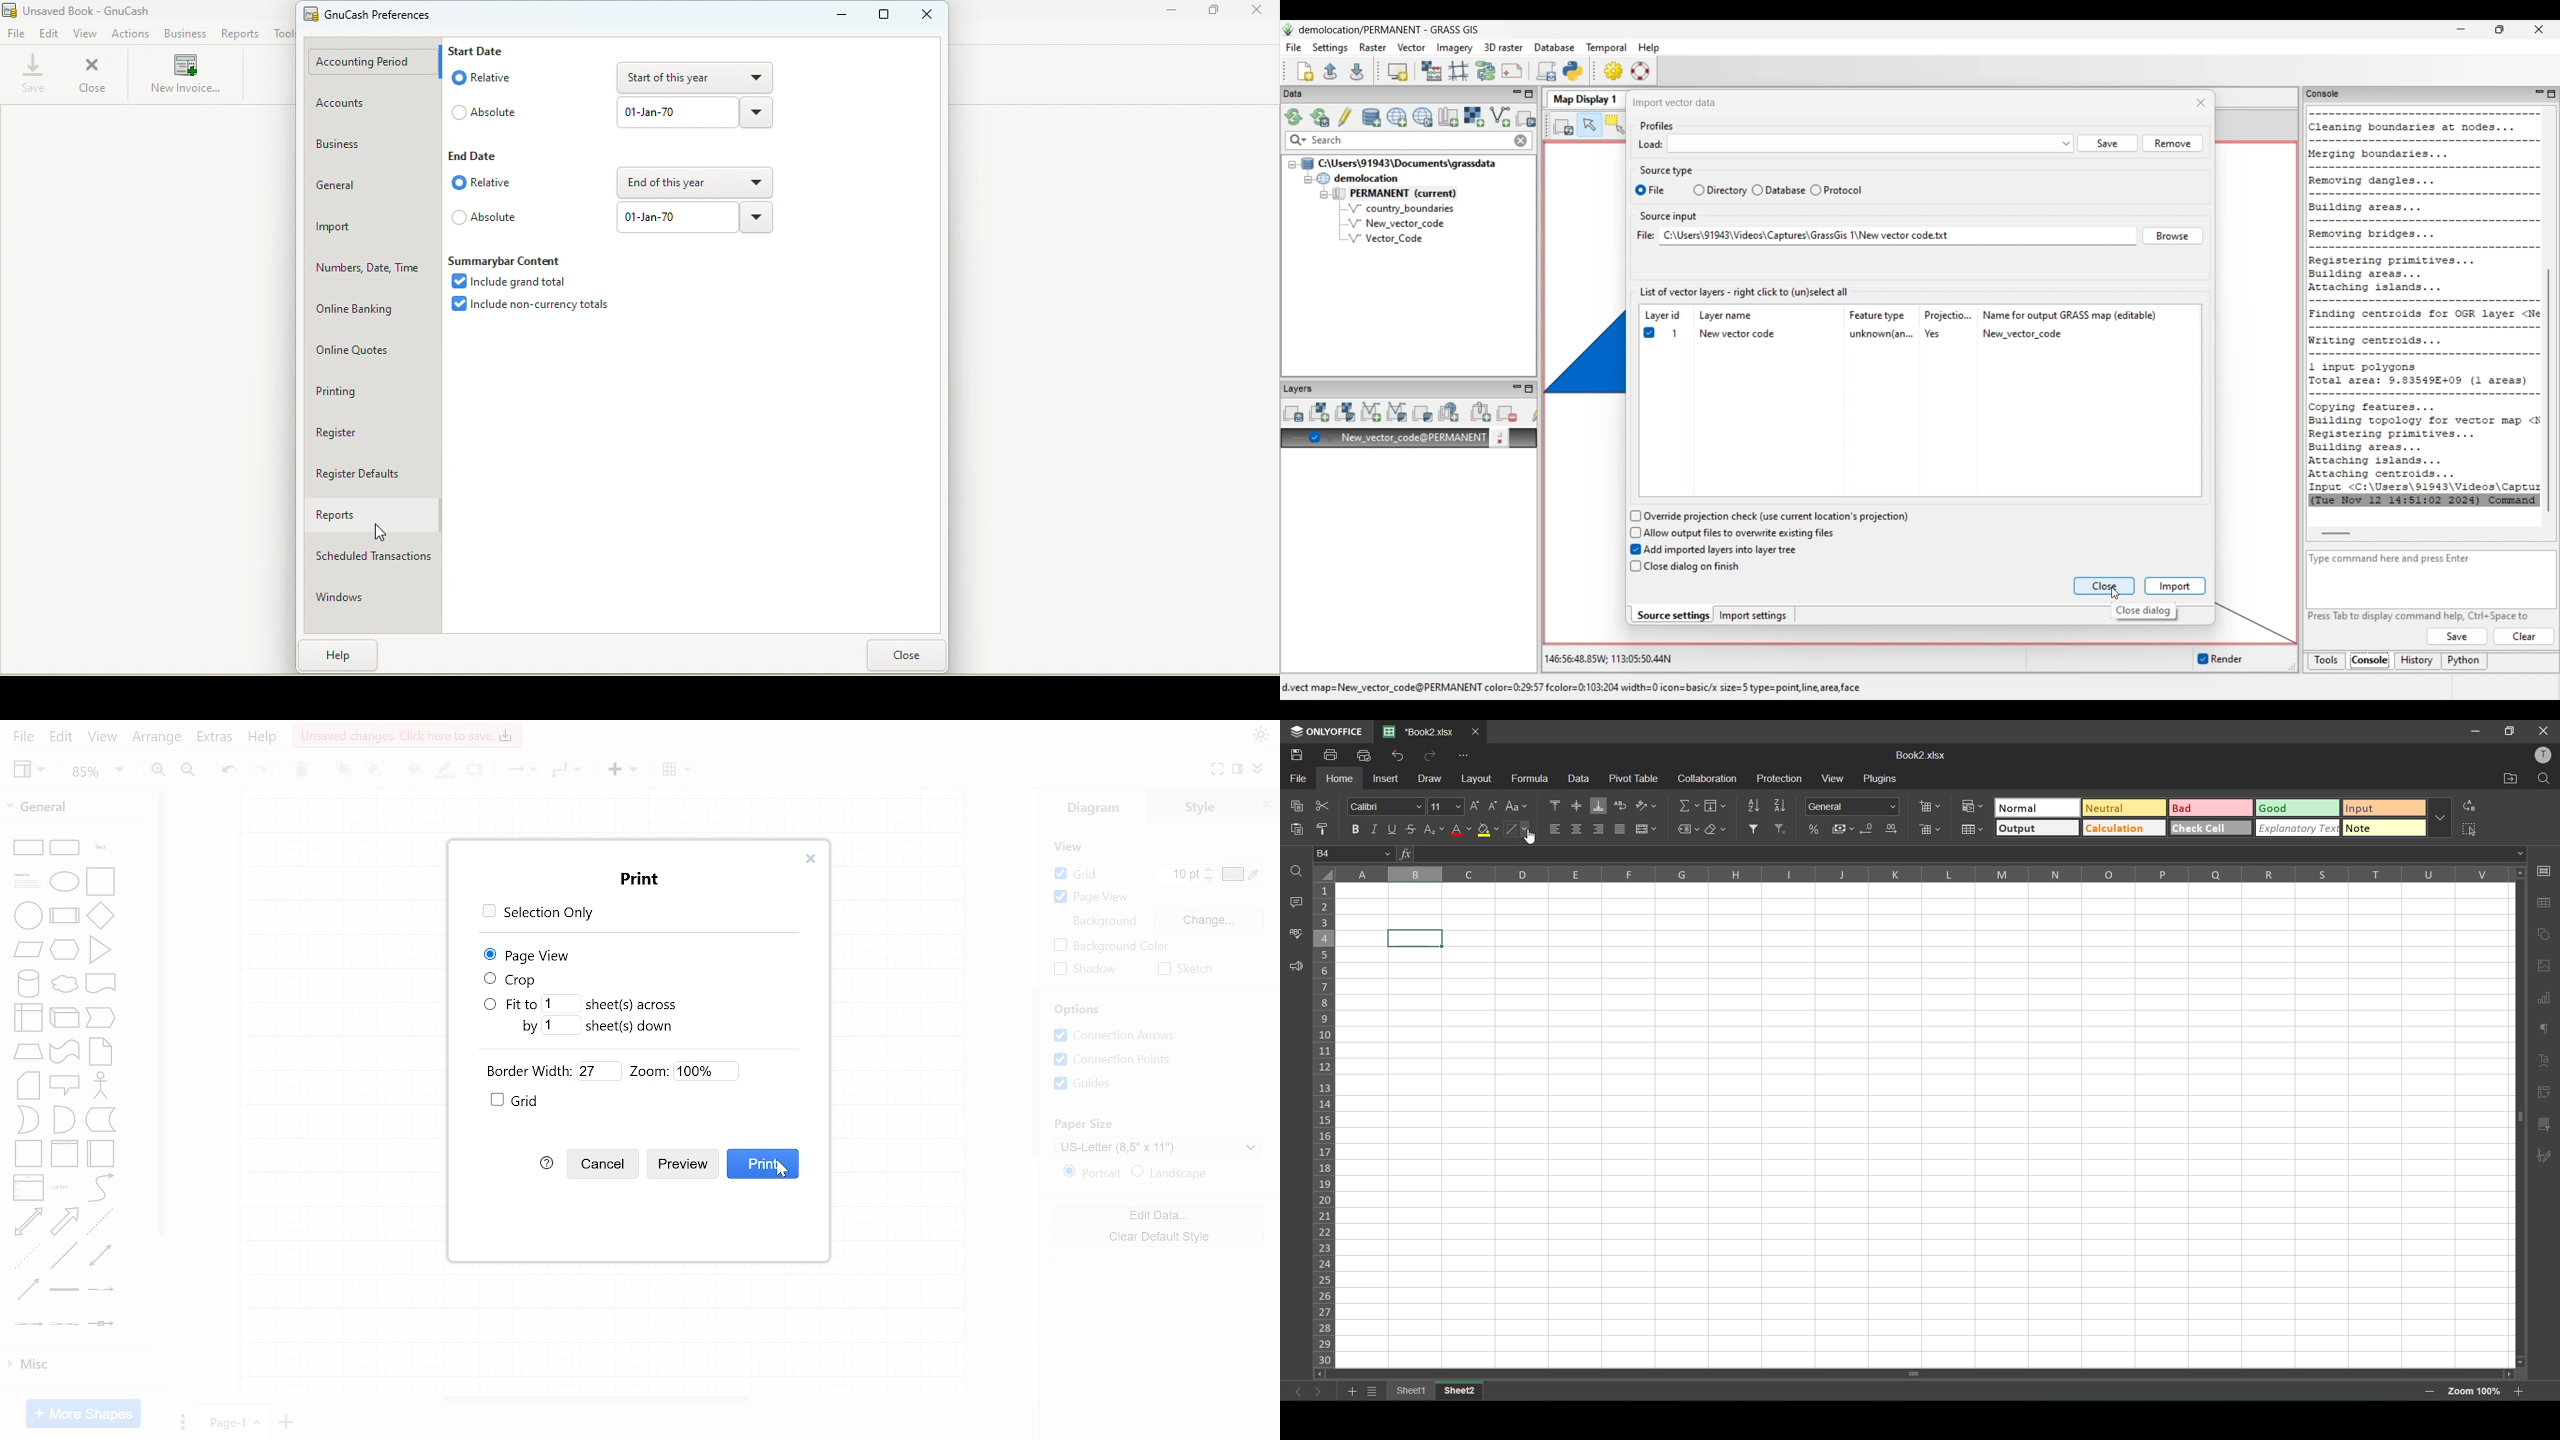 This screenshot has height=1456, width=2576. I want to click on Print, so click(763, 1164).